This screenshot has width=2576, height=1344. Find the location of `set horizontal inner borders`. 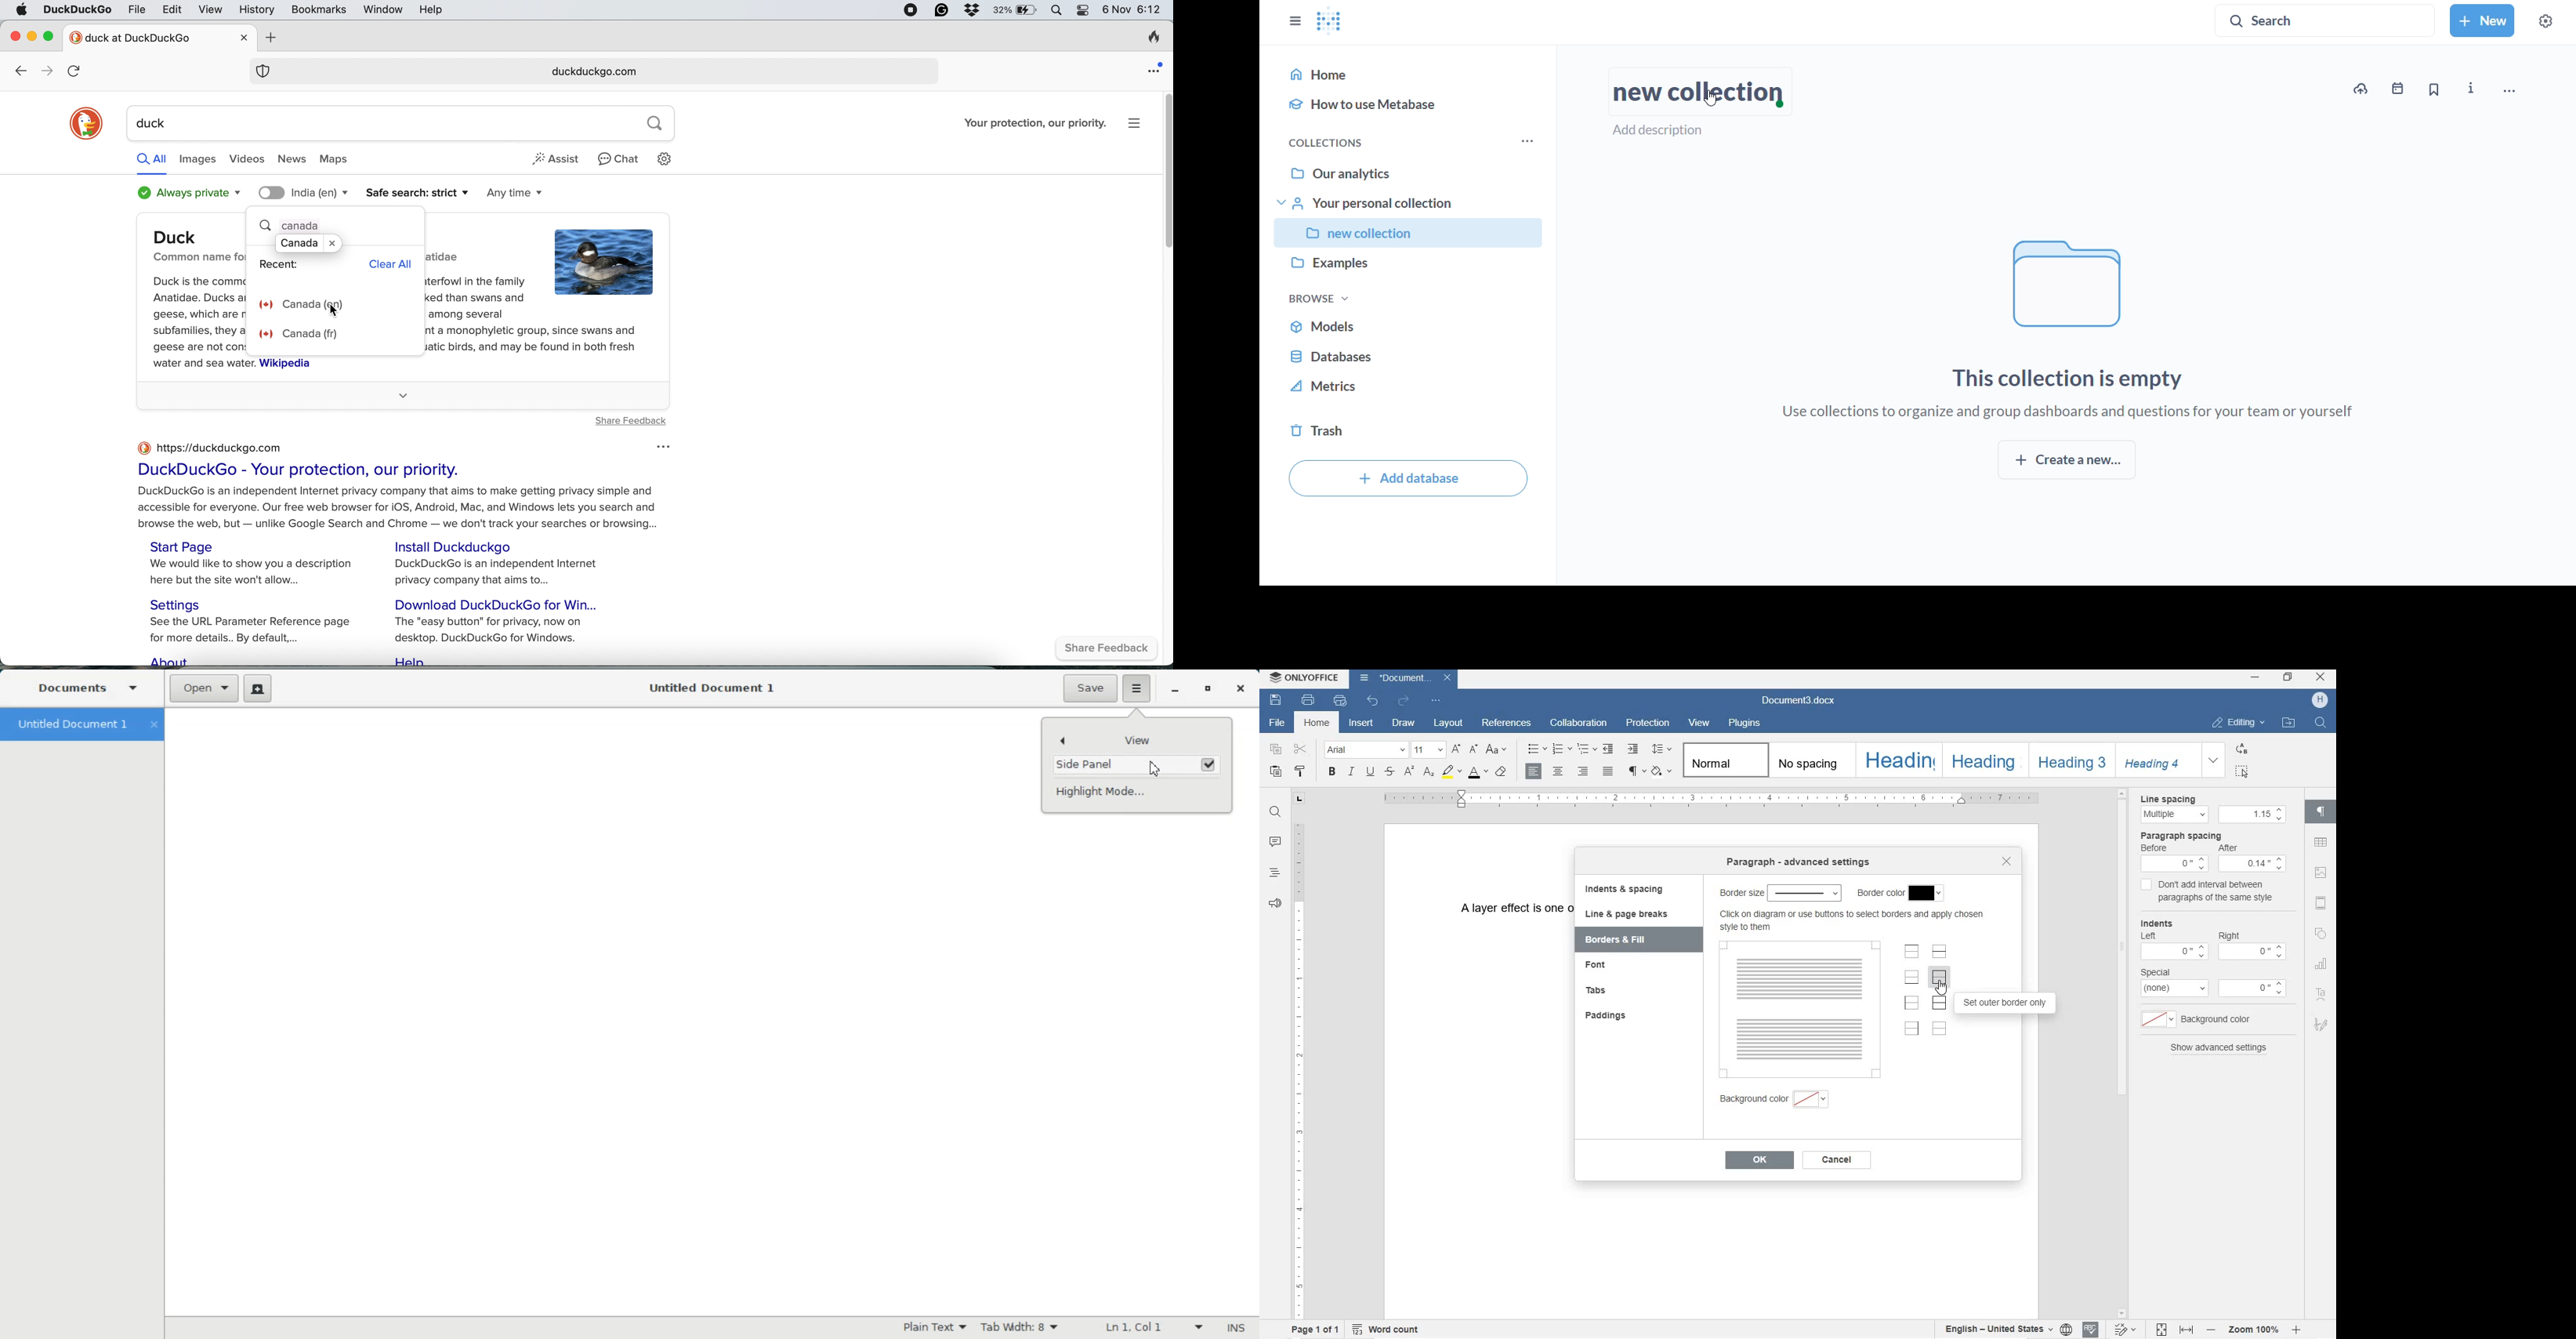

set horizontal inner borders is located at coordinates (1940, 951).